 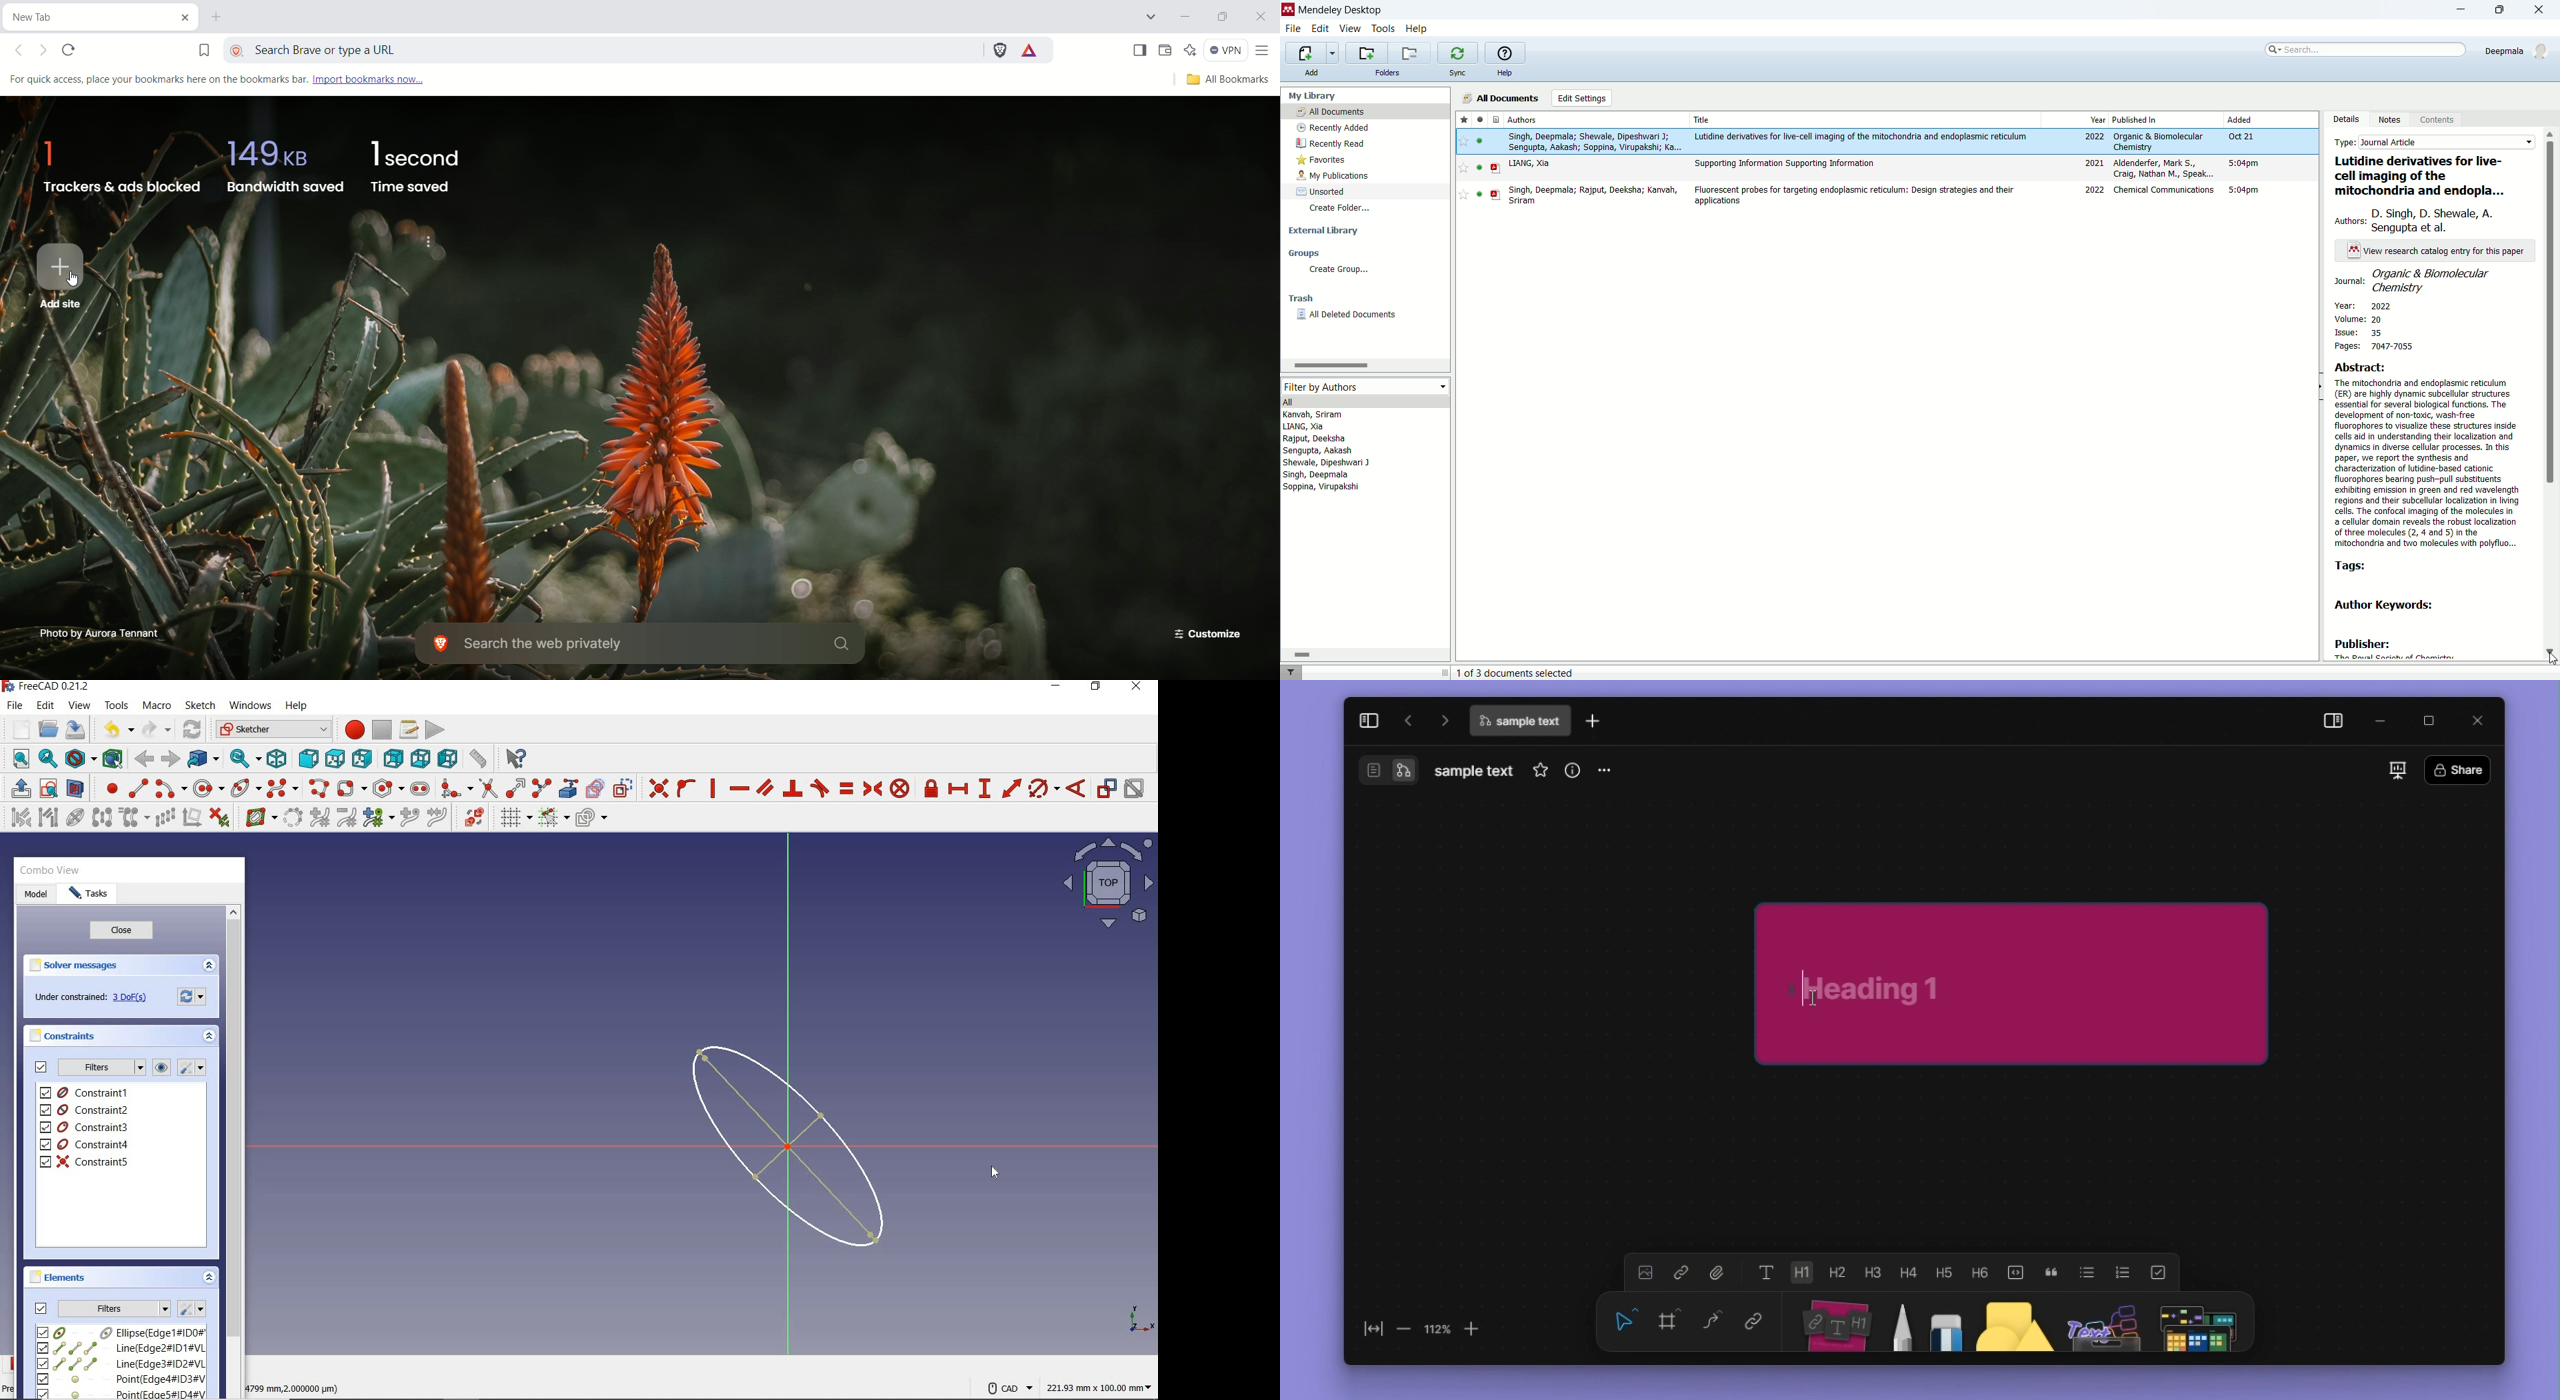 What do you see at coordinates (1319, 29) in the screenshot?
I see `edit` at bounding box center [1319, 29].